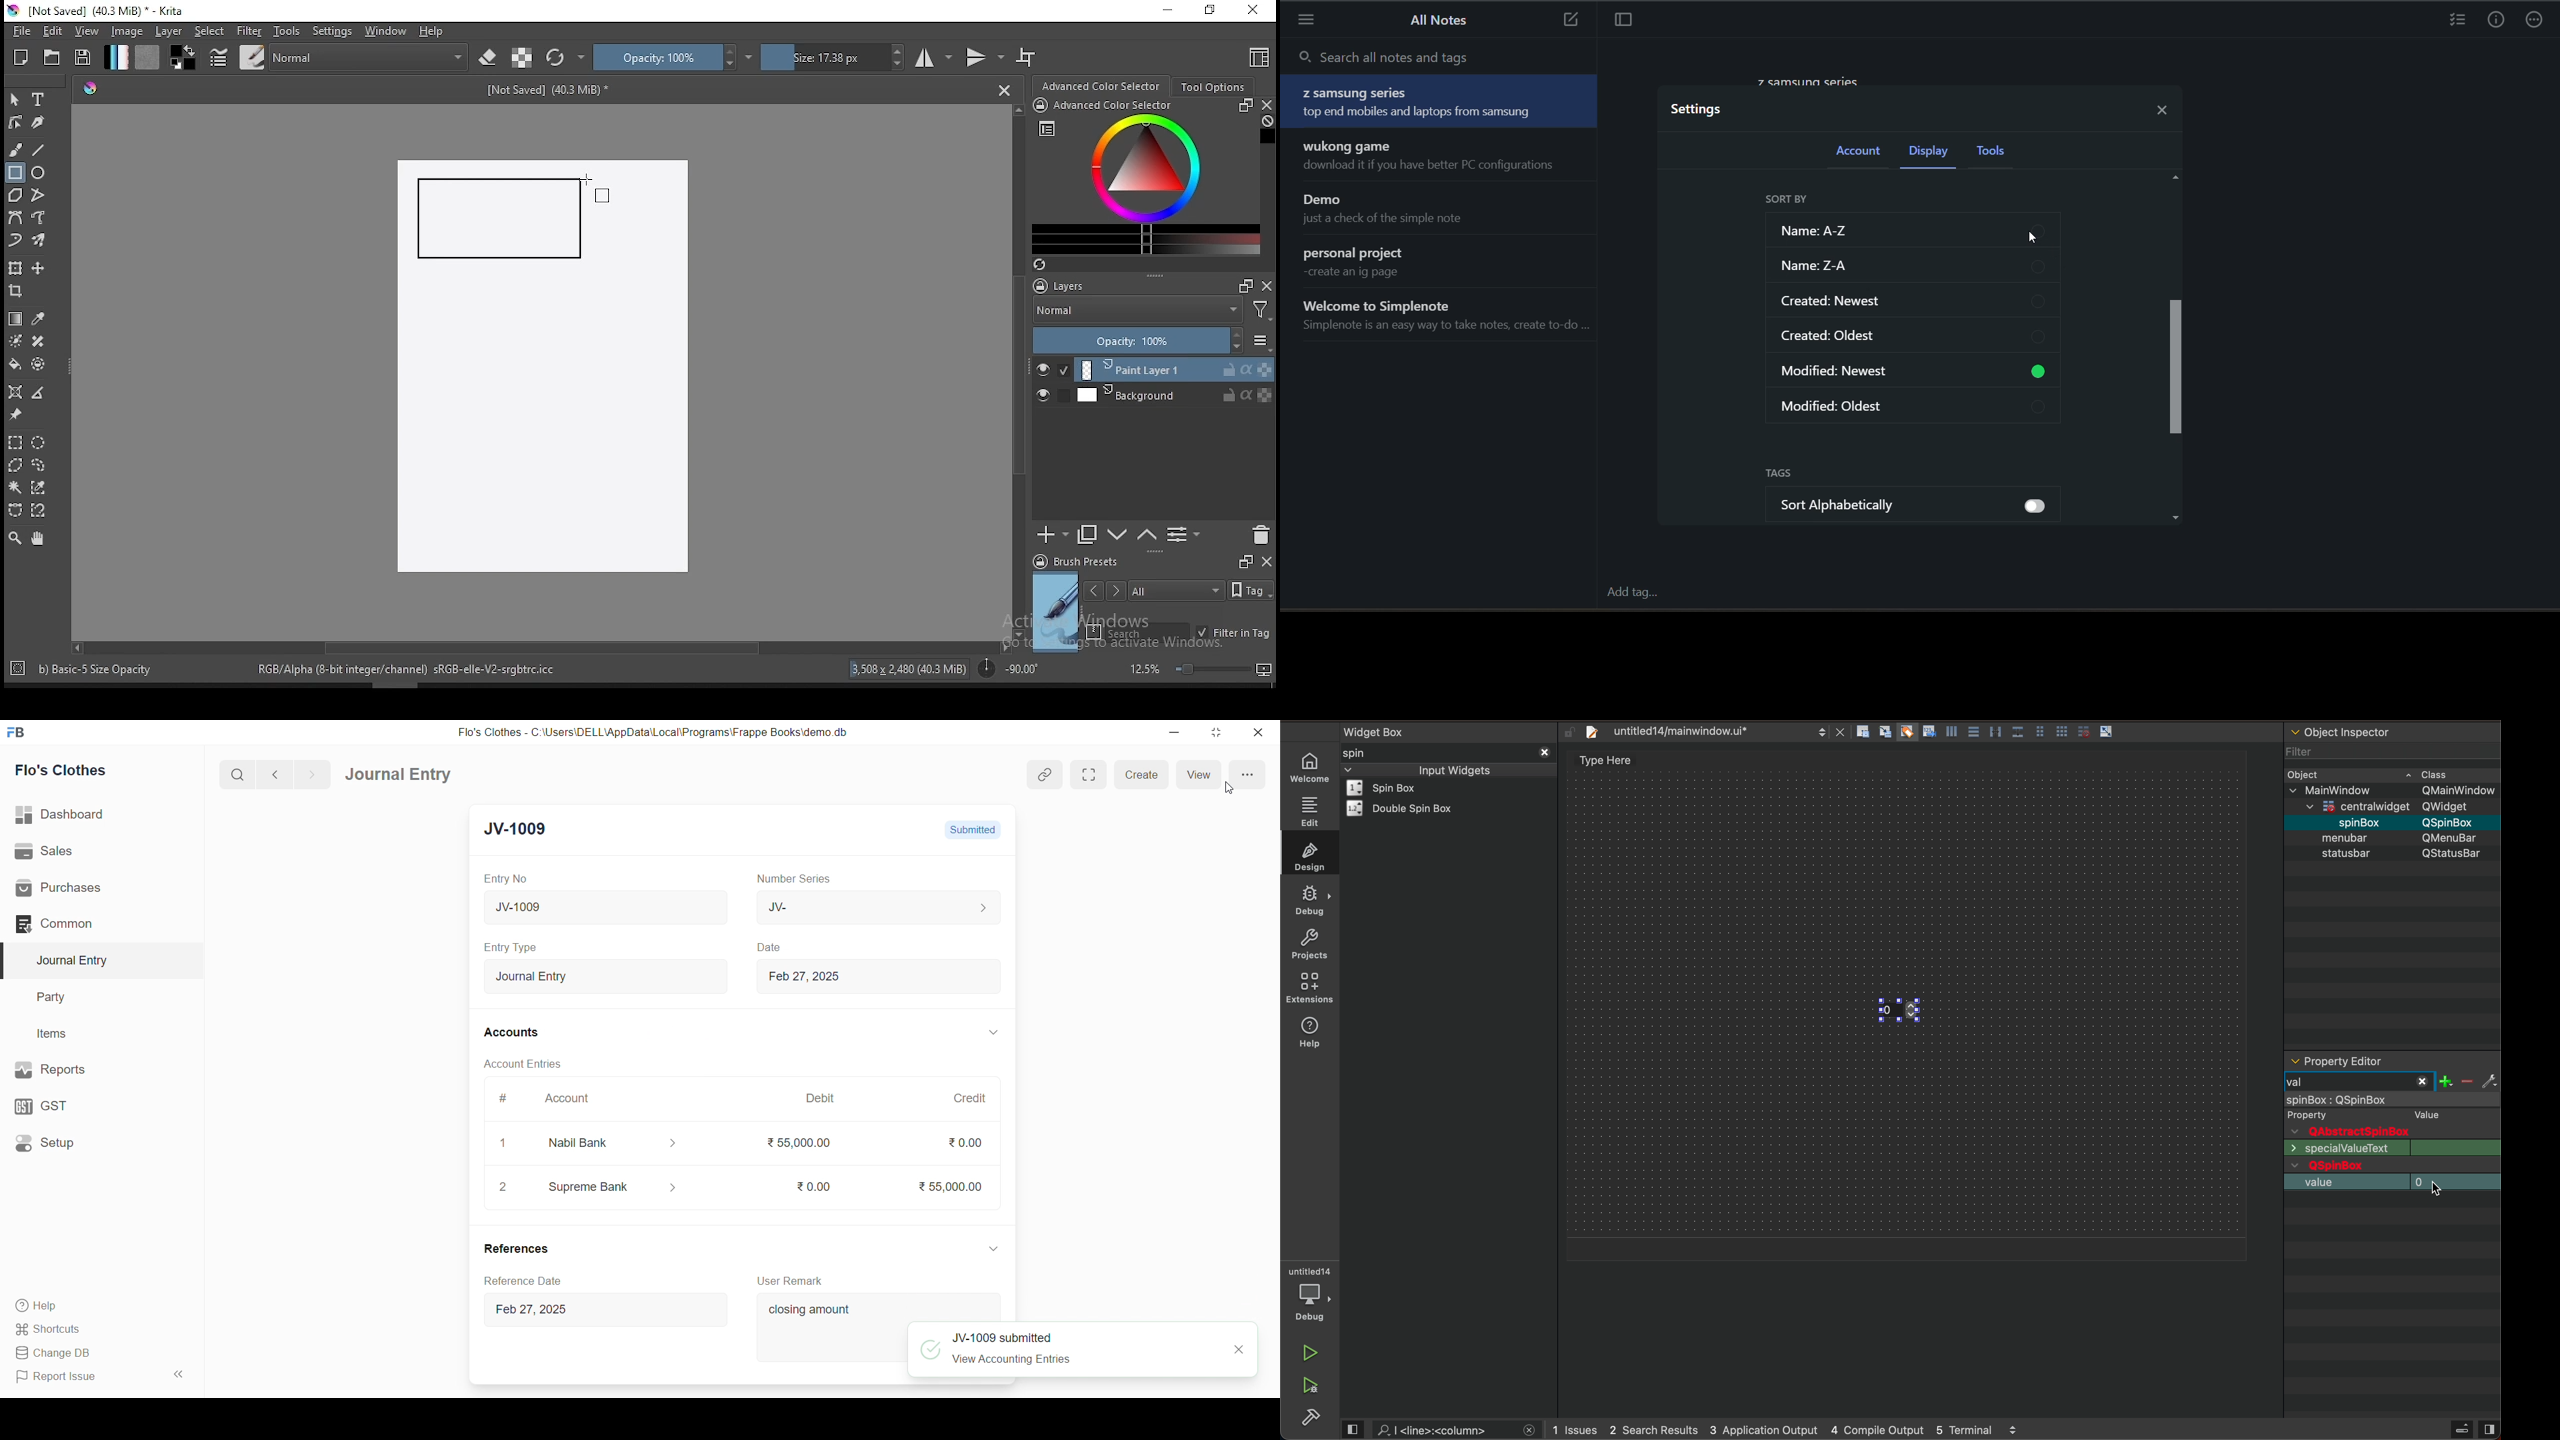 This screenshot has height=1456, width=2576. What do you see at coordinates (1703, 110) in the screenshot?
I see `settings` at bounding box center [1703, 110].